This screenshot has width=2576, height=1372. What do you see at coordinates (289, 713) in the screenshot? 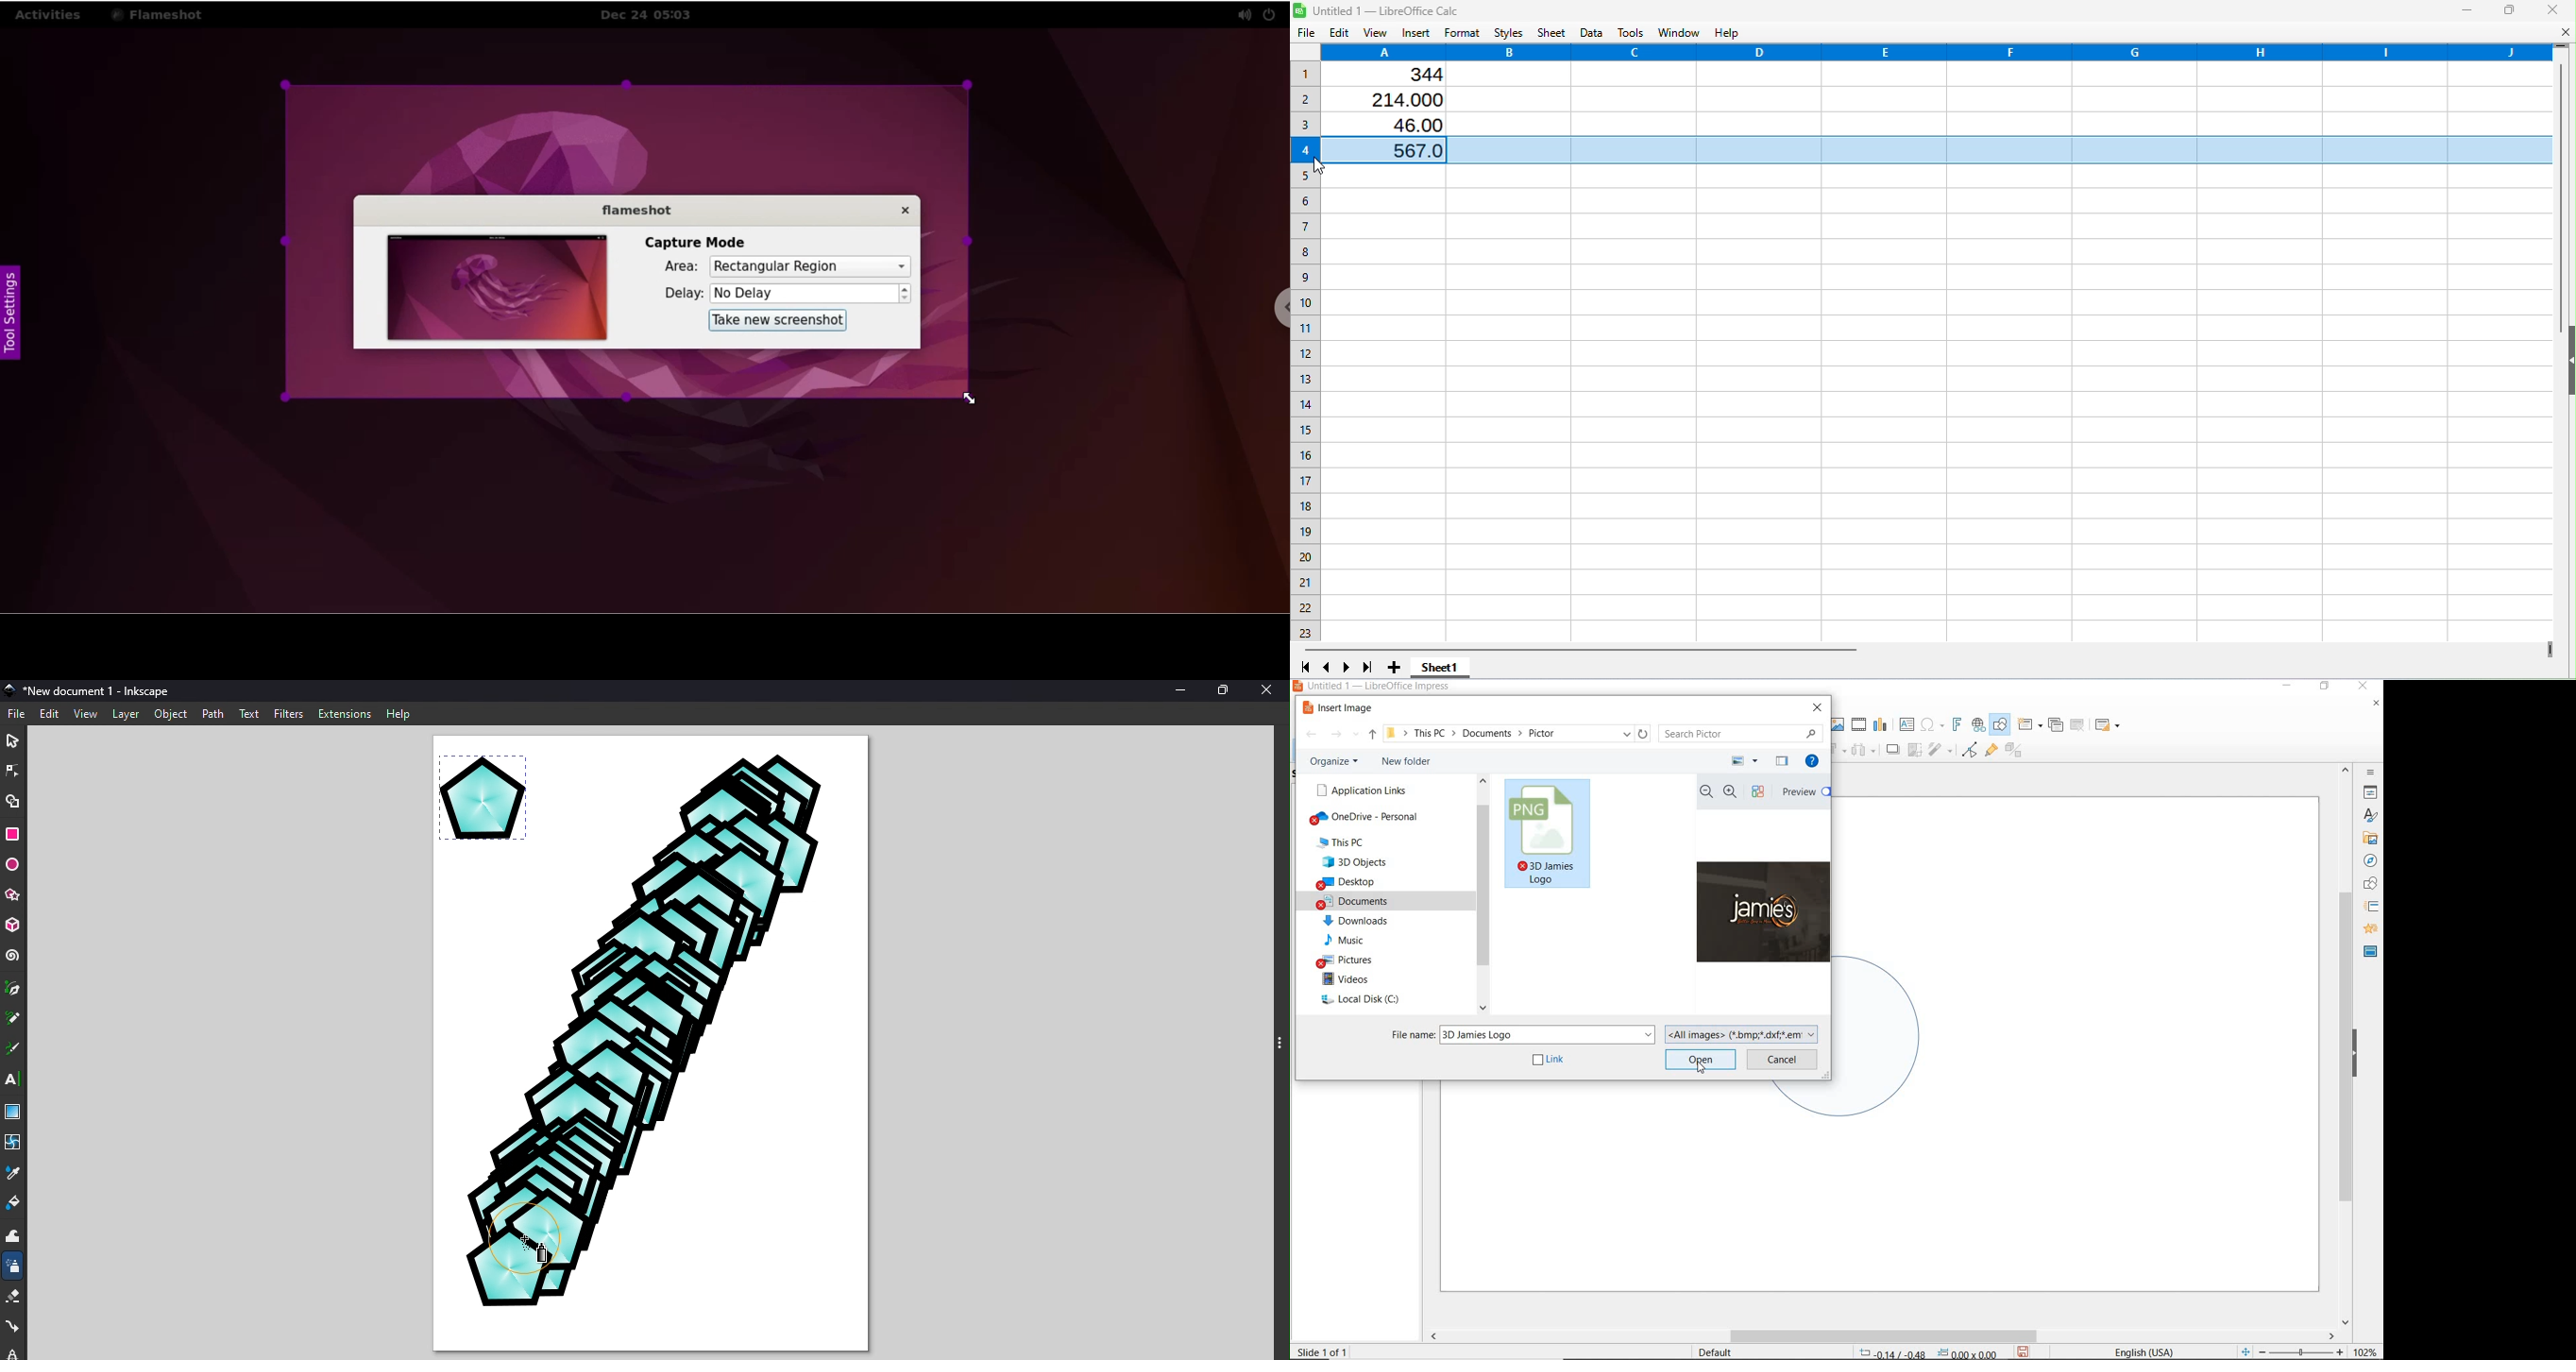
I see `Filters` at bounding box center [289, 713].